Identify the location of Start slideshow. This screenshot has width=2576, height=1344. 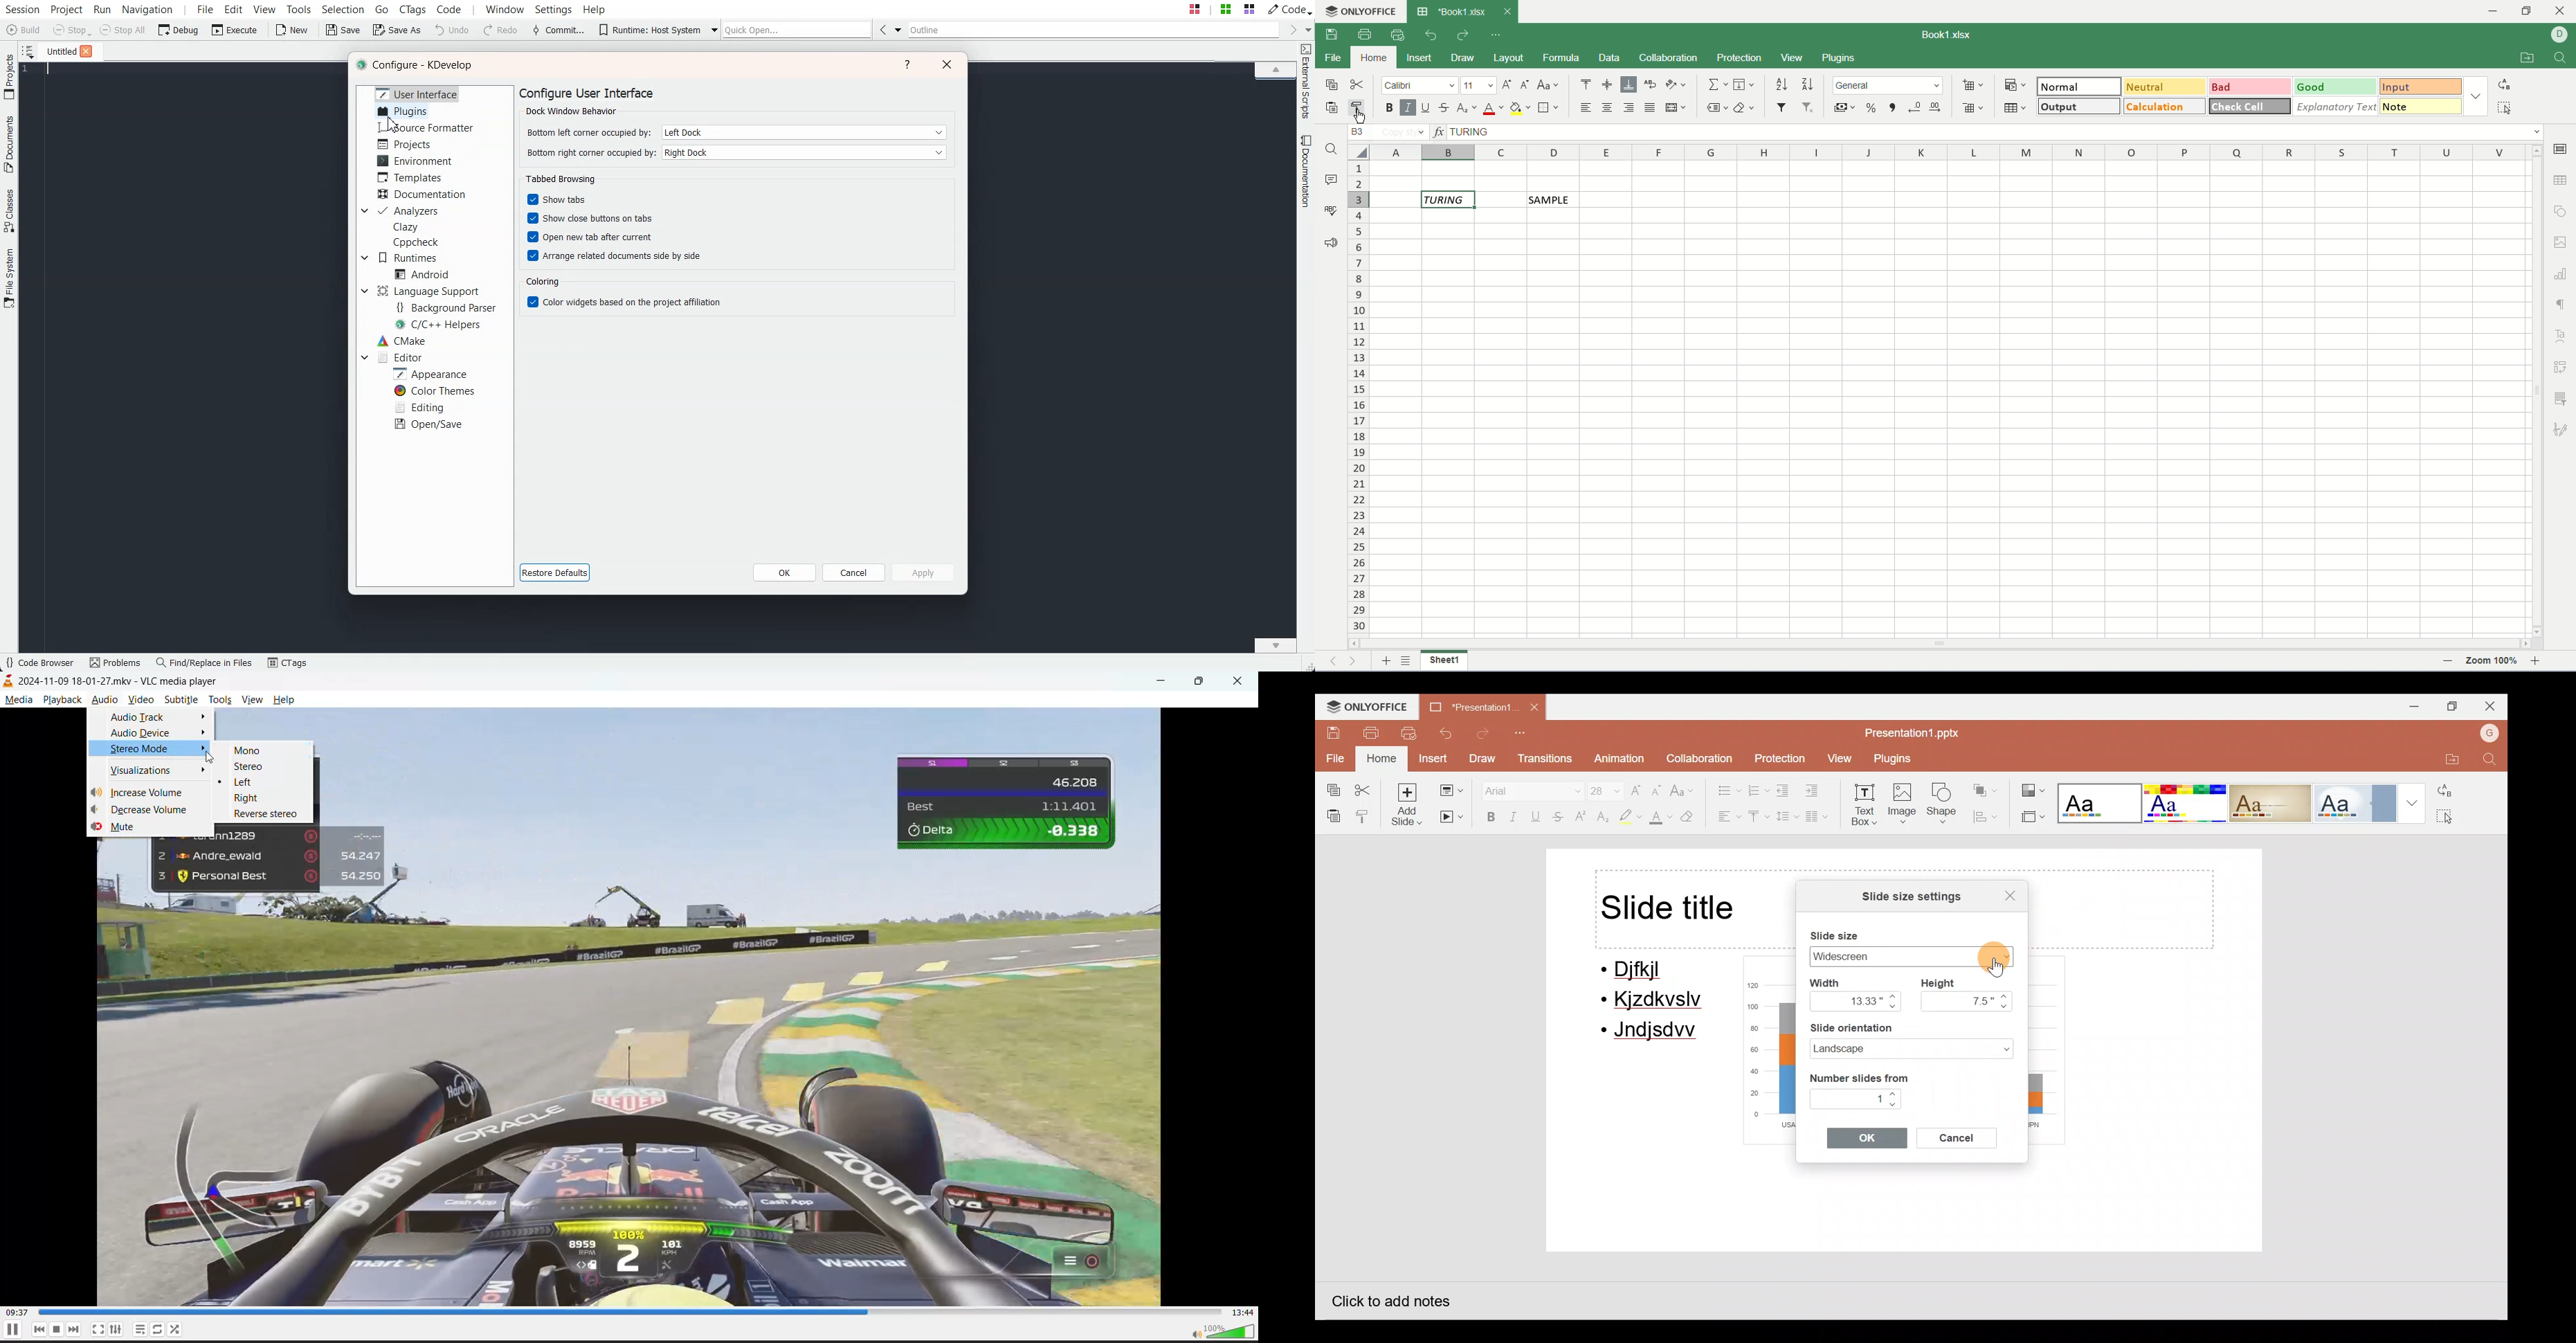
(1452, 818).